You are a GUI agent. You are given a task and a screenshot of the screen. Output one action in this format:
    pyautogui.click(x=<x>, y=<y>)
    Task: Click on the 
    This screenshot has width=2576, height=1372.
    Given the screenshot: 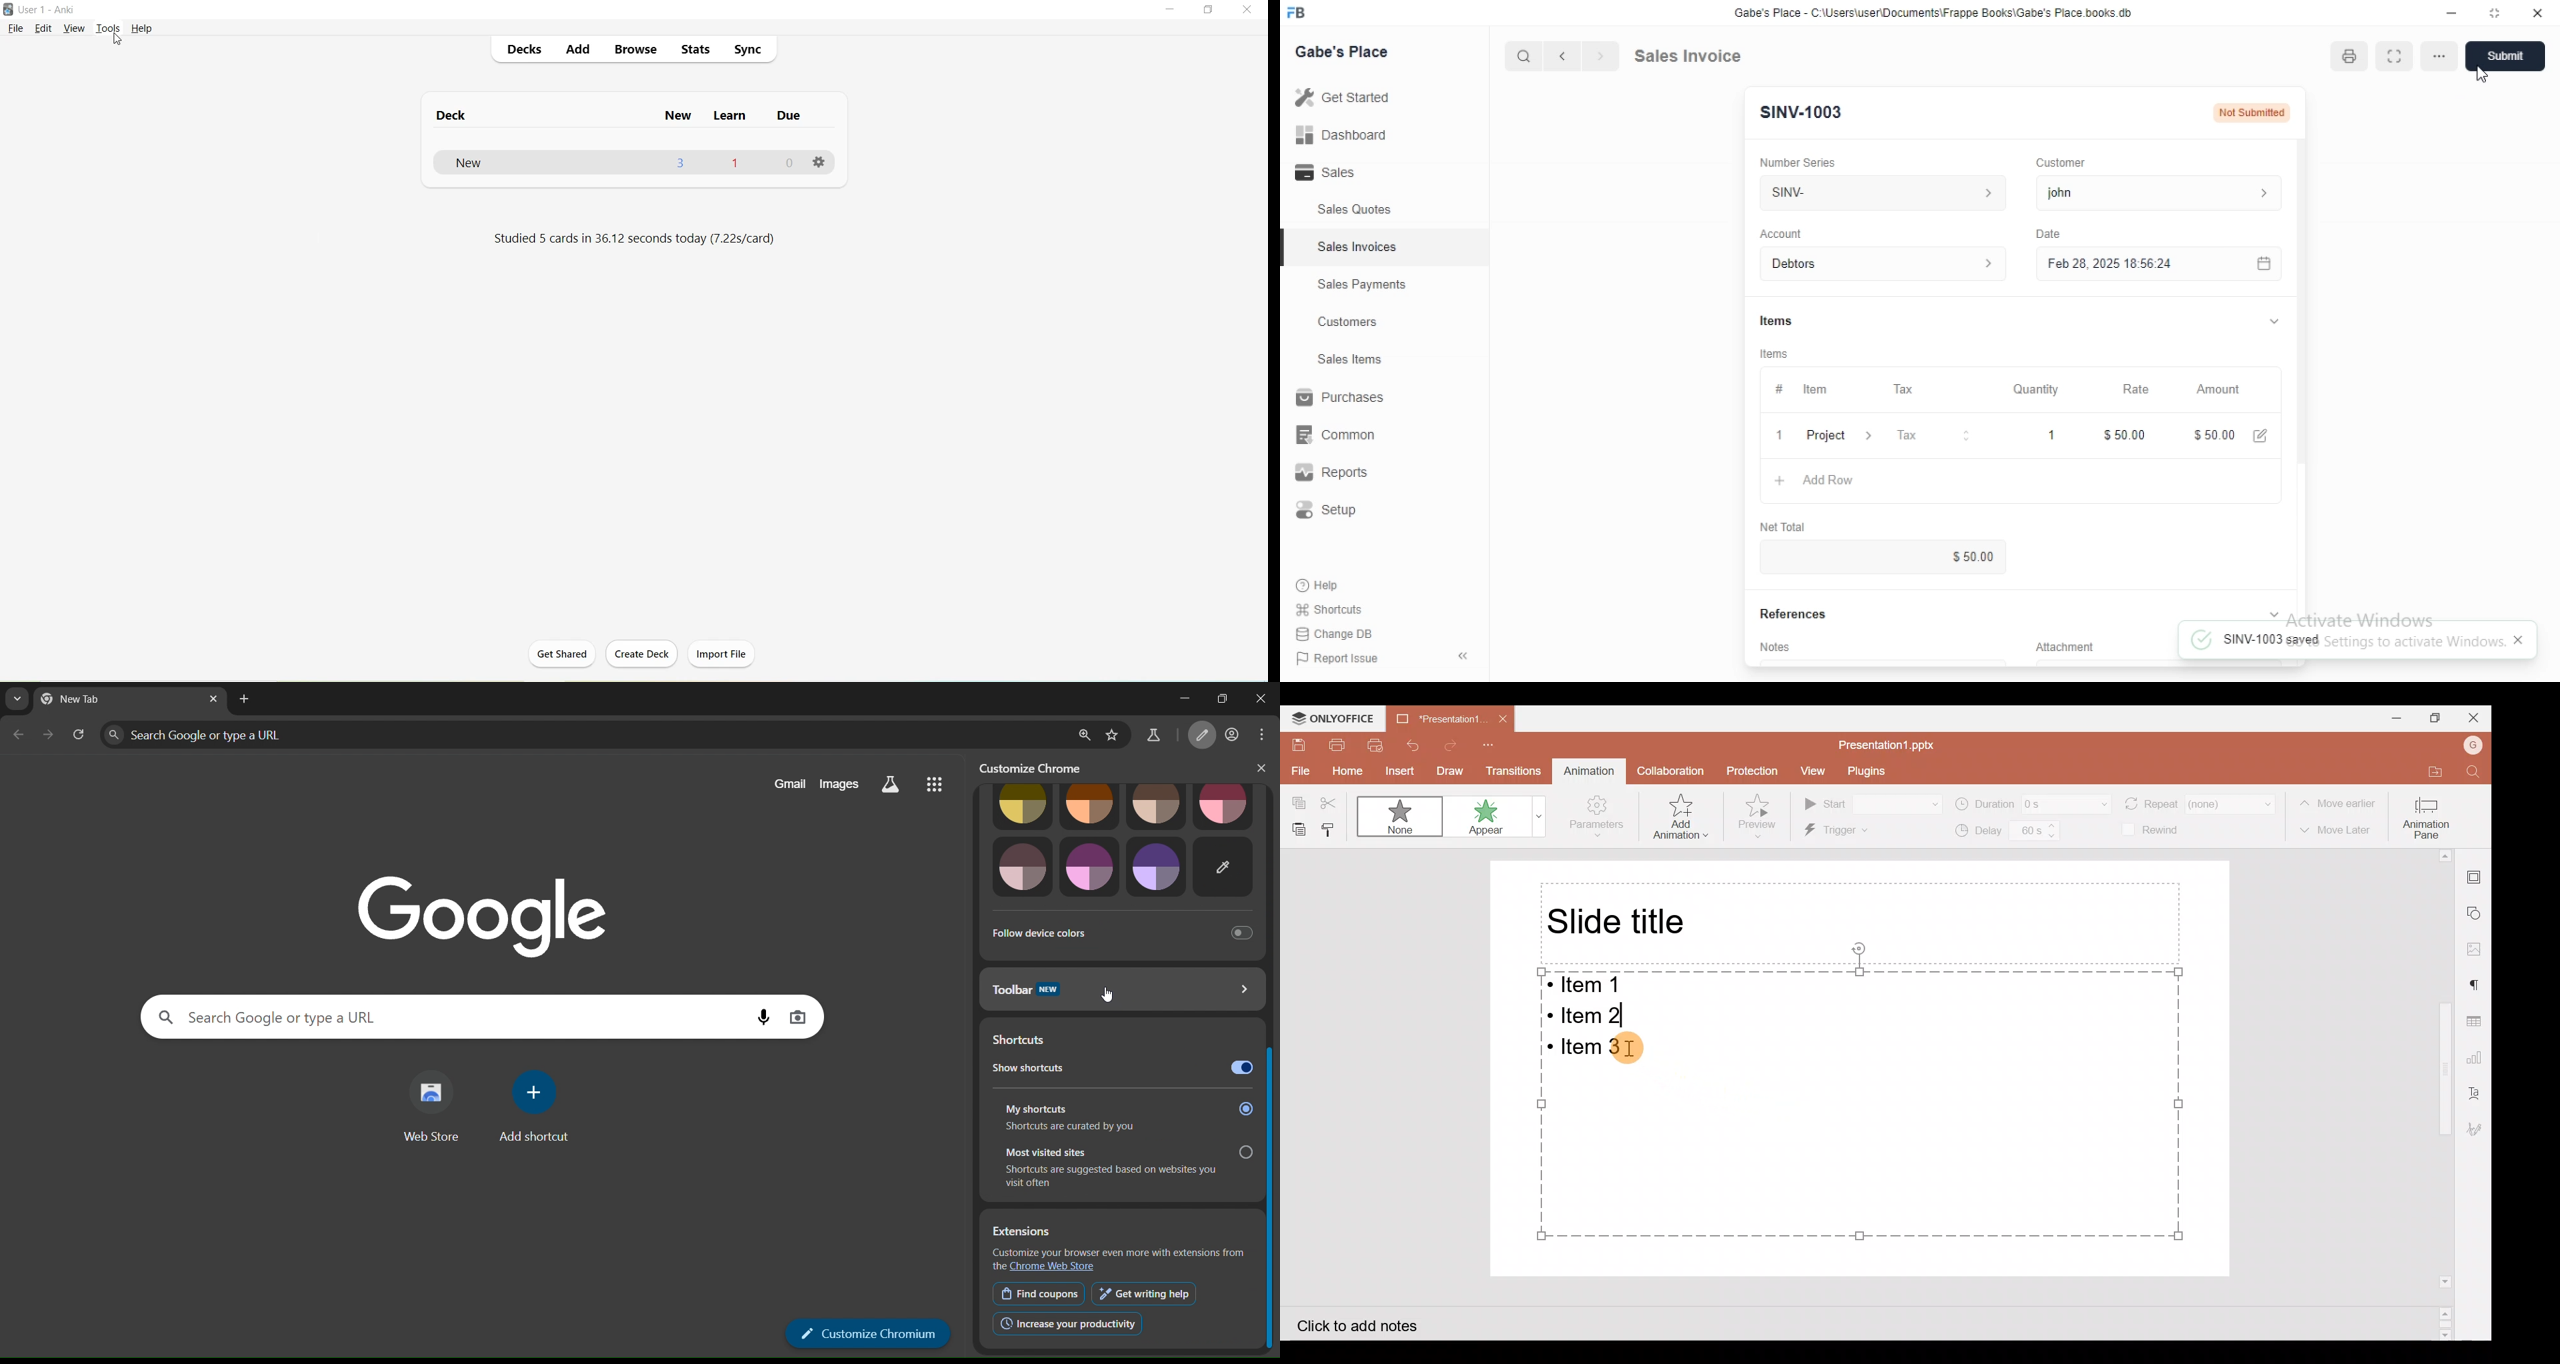 What is the action you would take?
    pyautogui.click(x=2076, y=646)
    